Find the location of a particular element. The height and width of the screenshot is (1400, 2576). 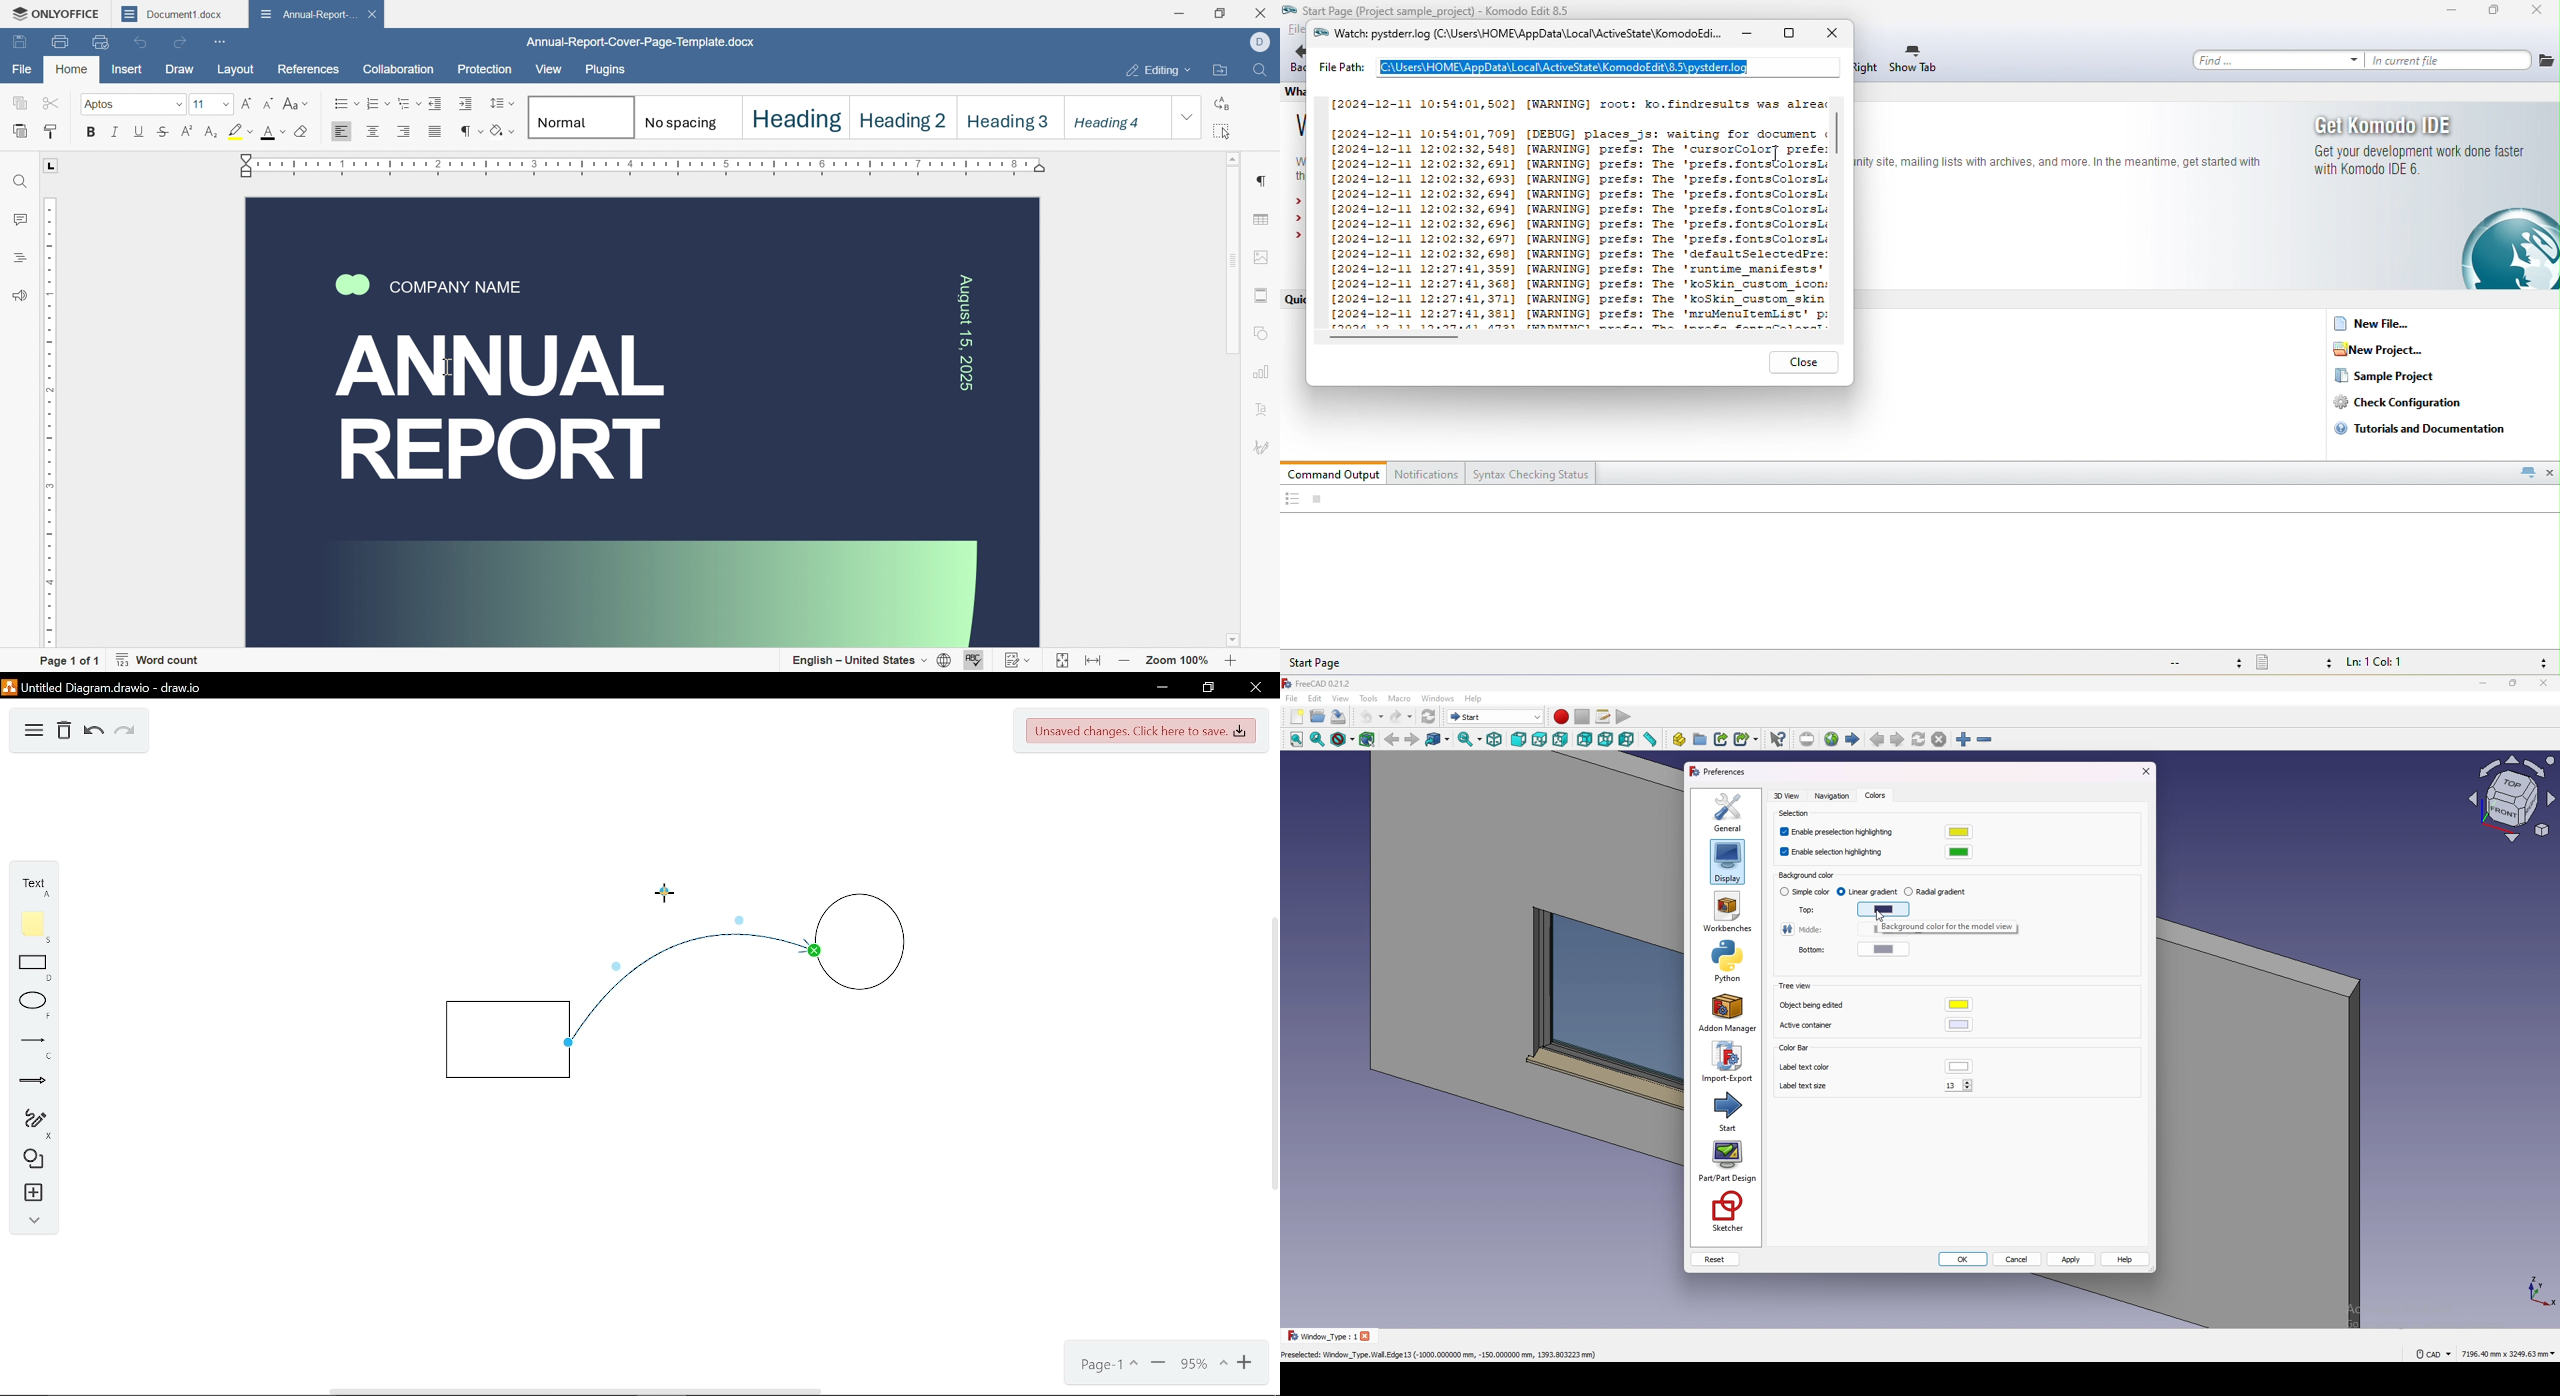

apply is located at coordinates (2072, 1259).